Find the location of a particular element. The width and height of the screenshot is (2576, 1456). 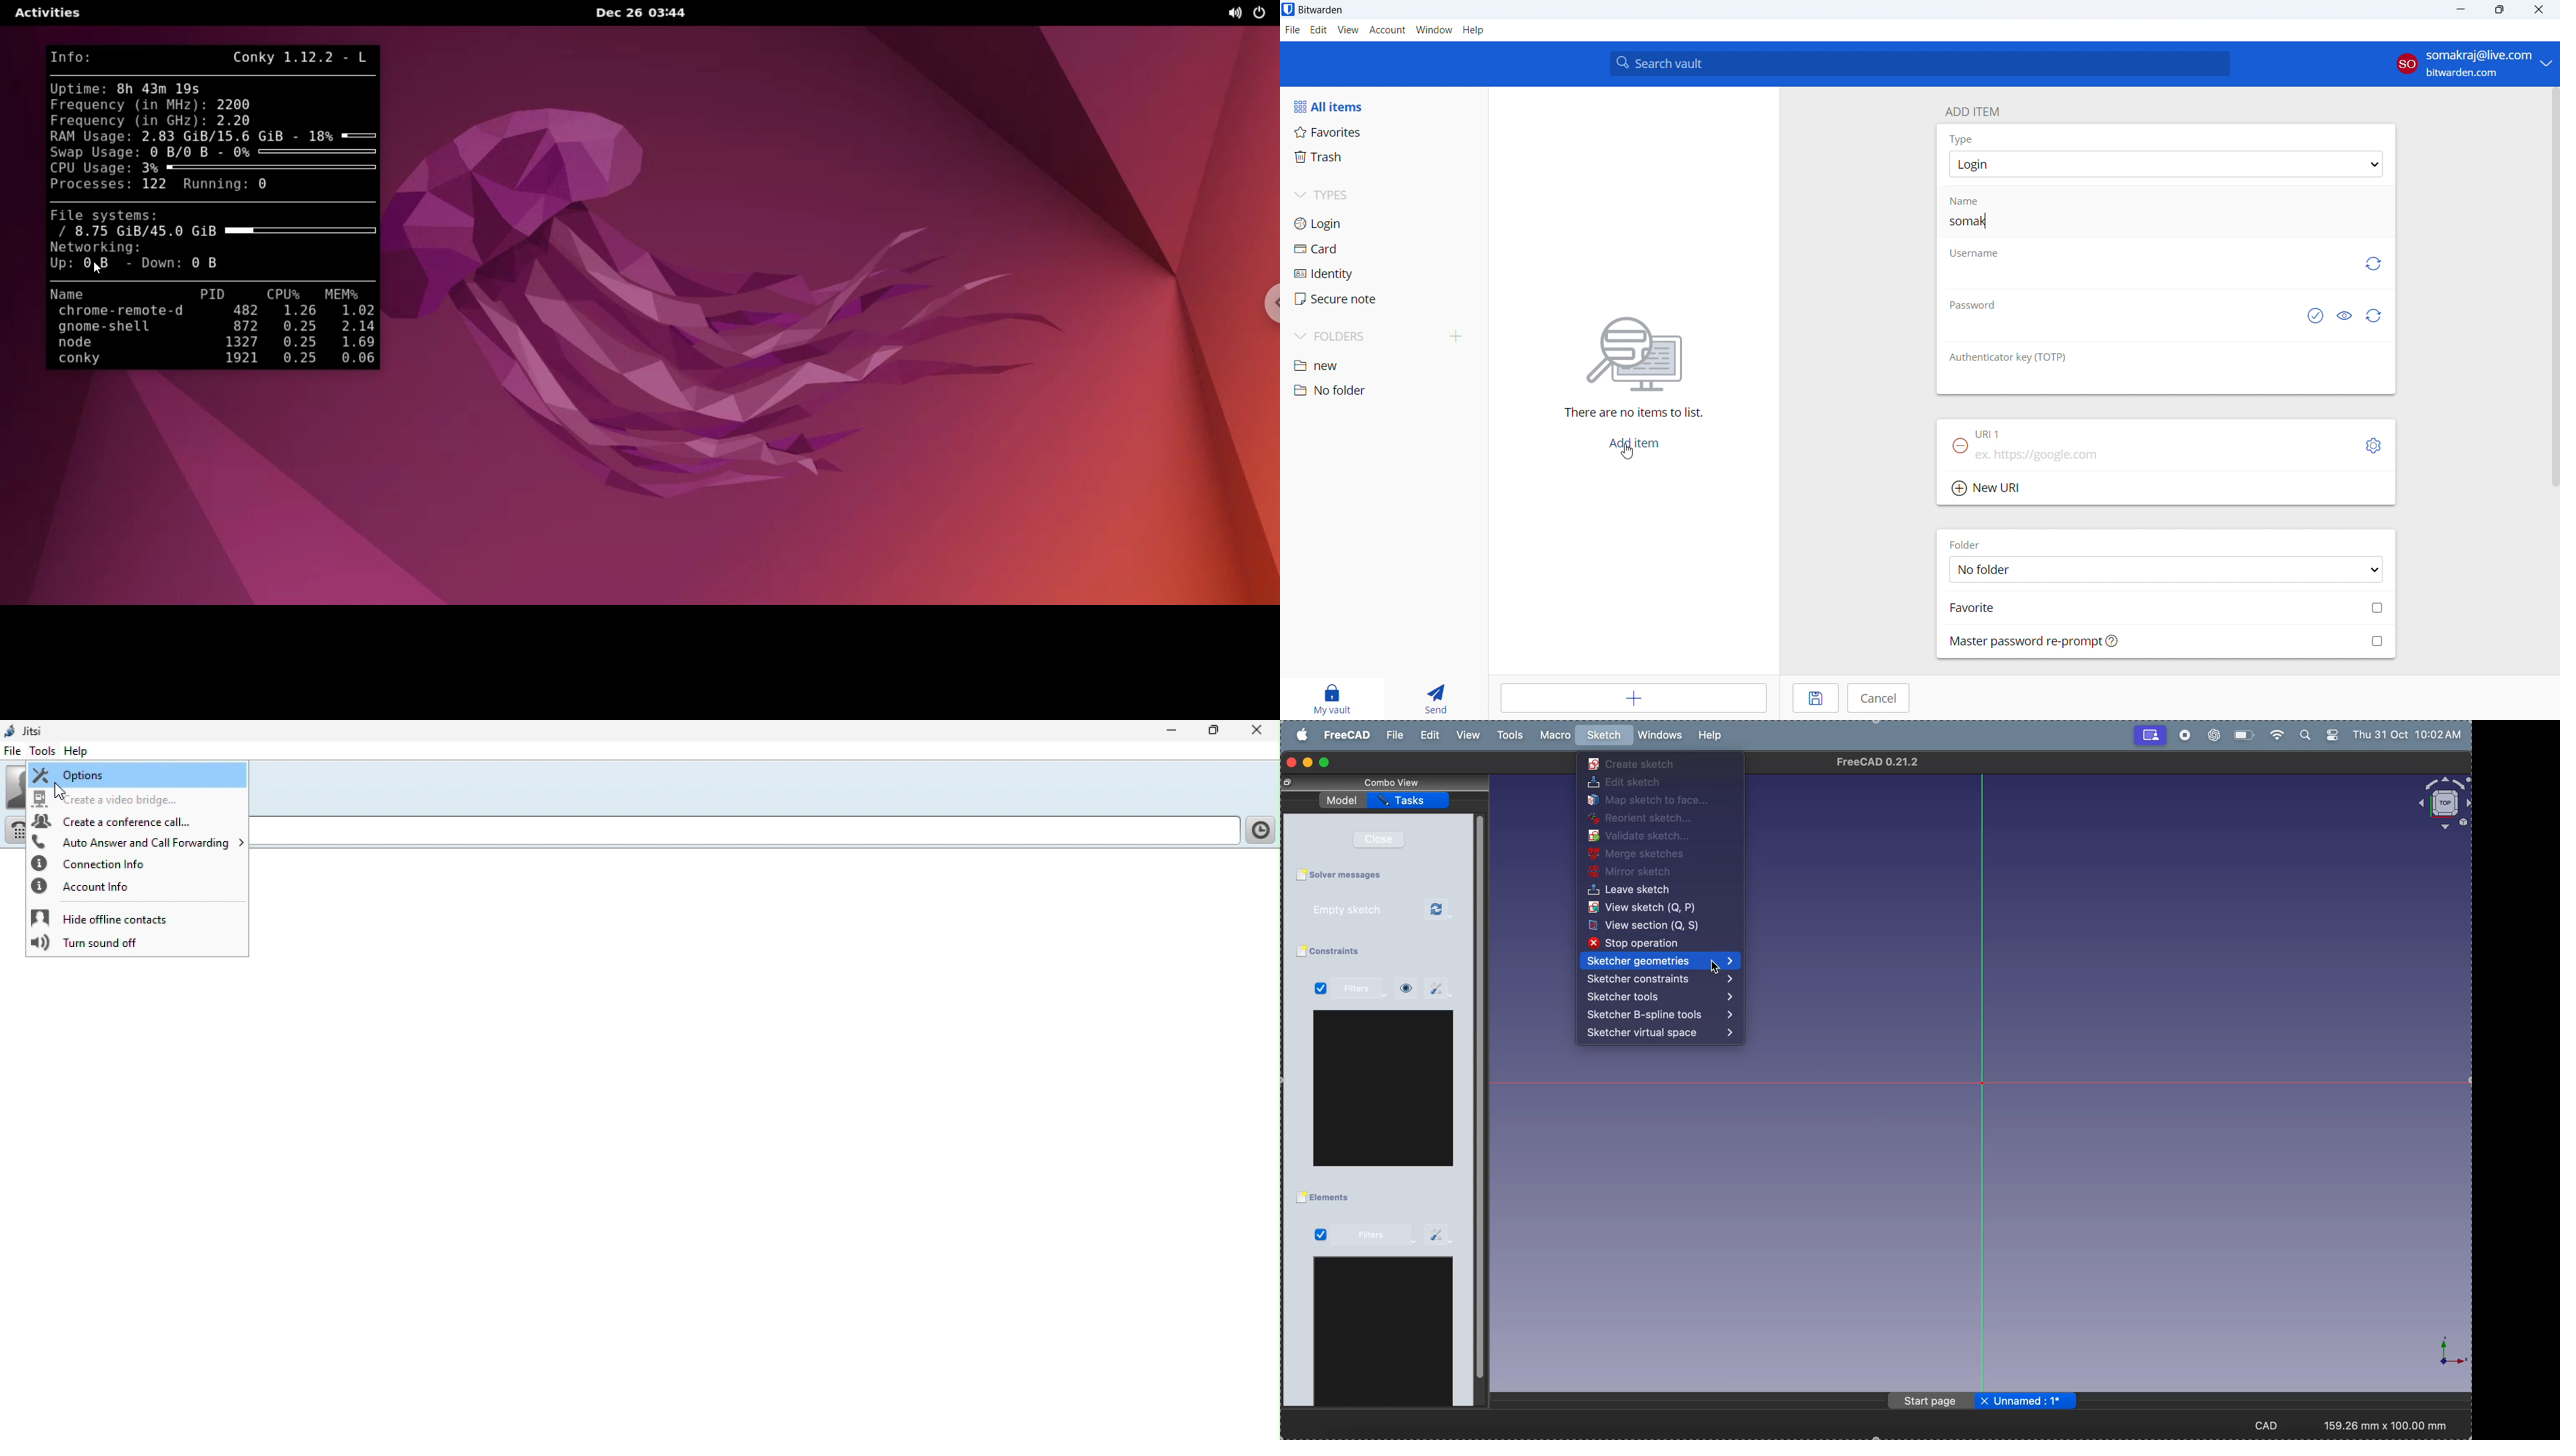

settings is located at coordinates (1440, 1234).